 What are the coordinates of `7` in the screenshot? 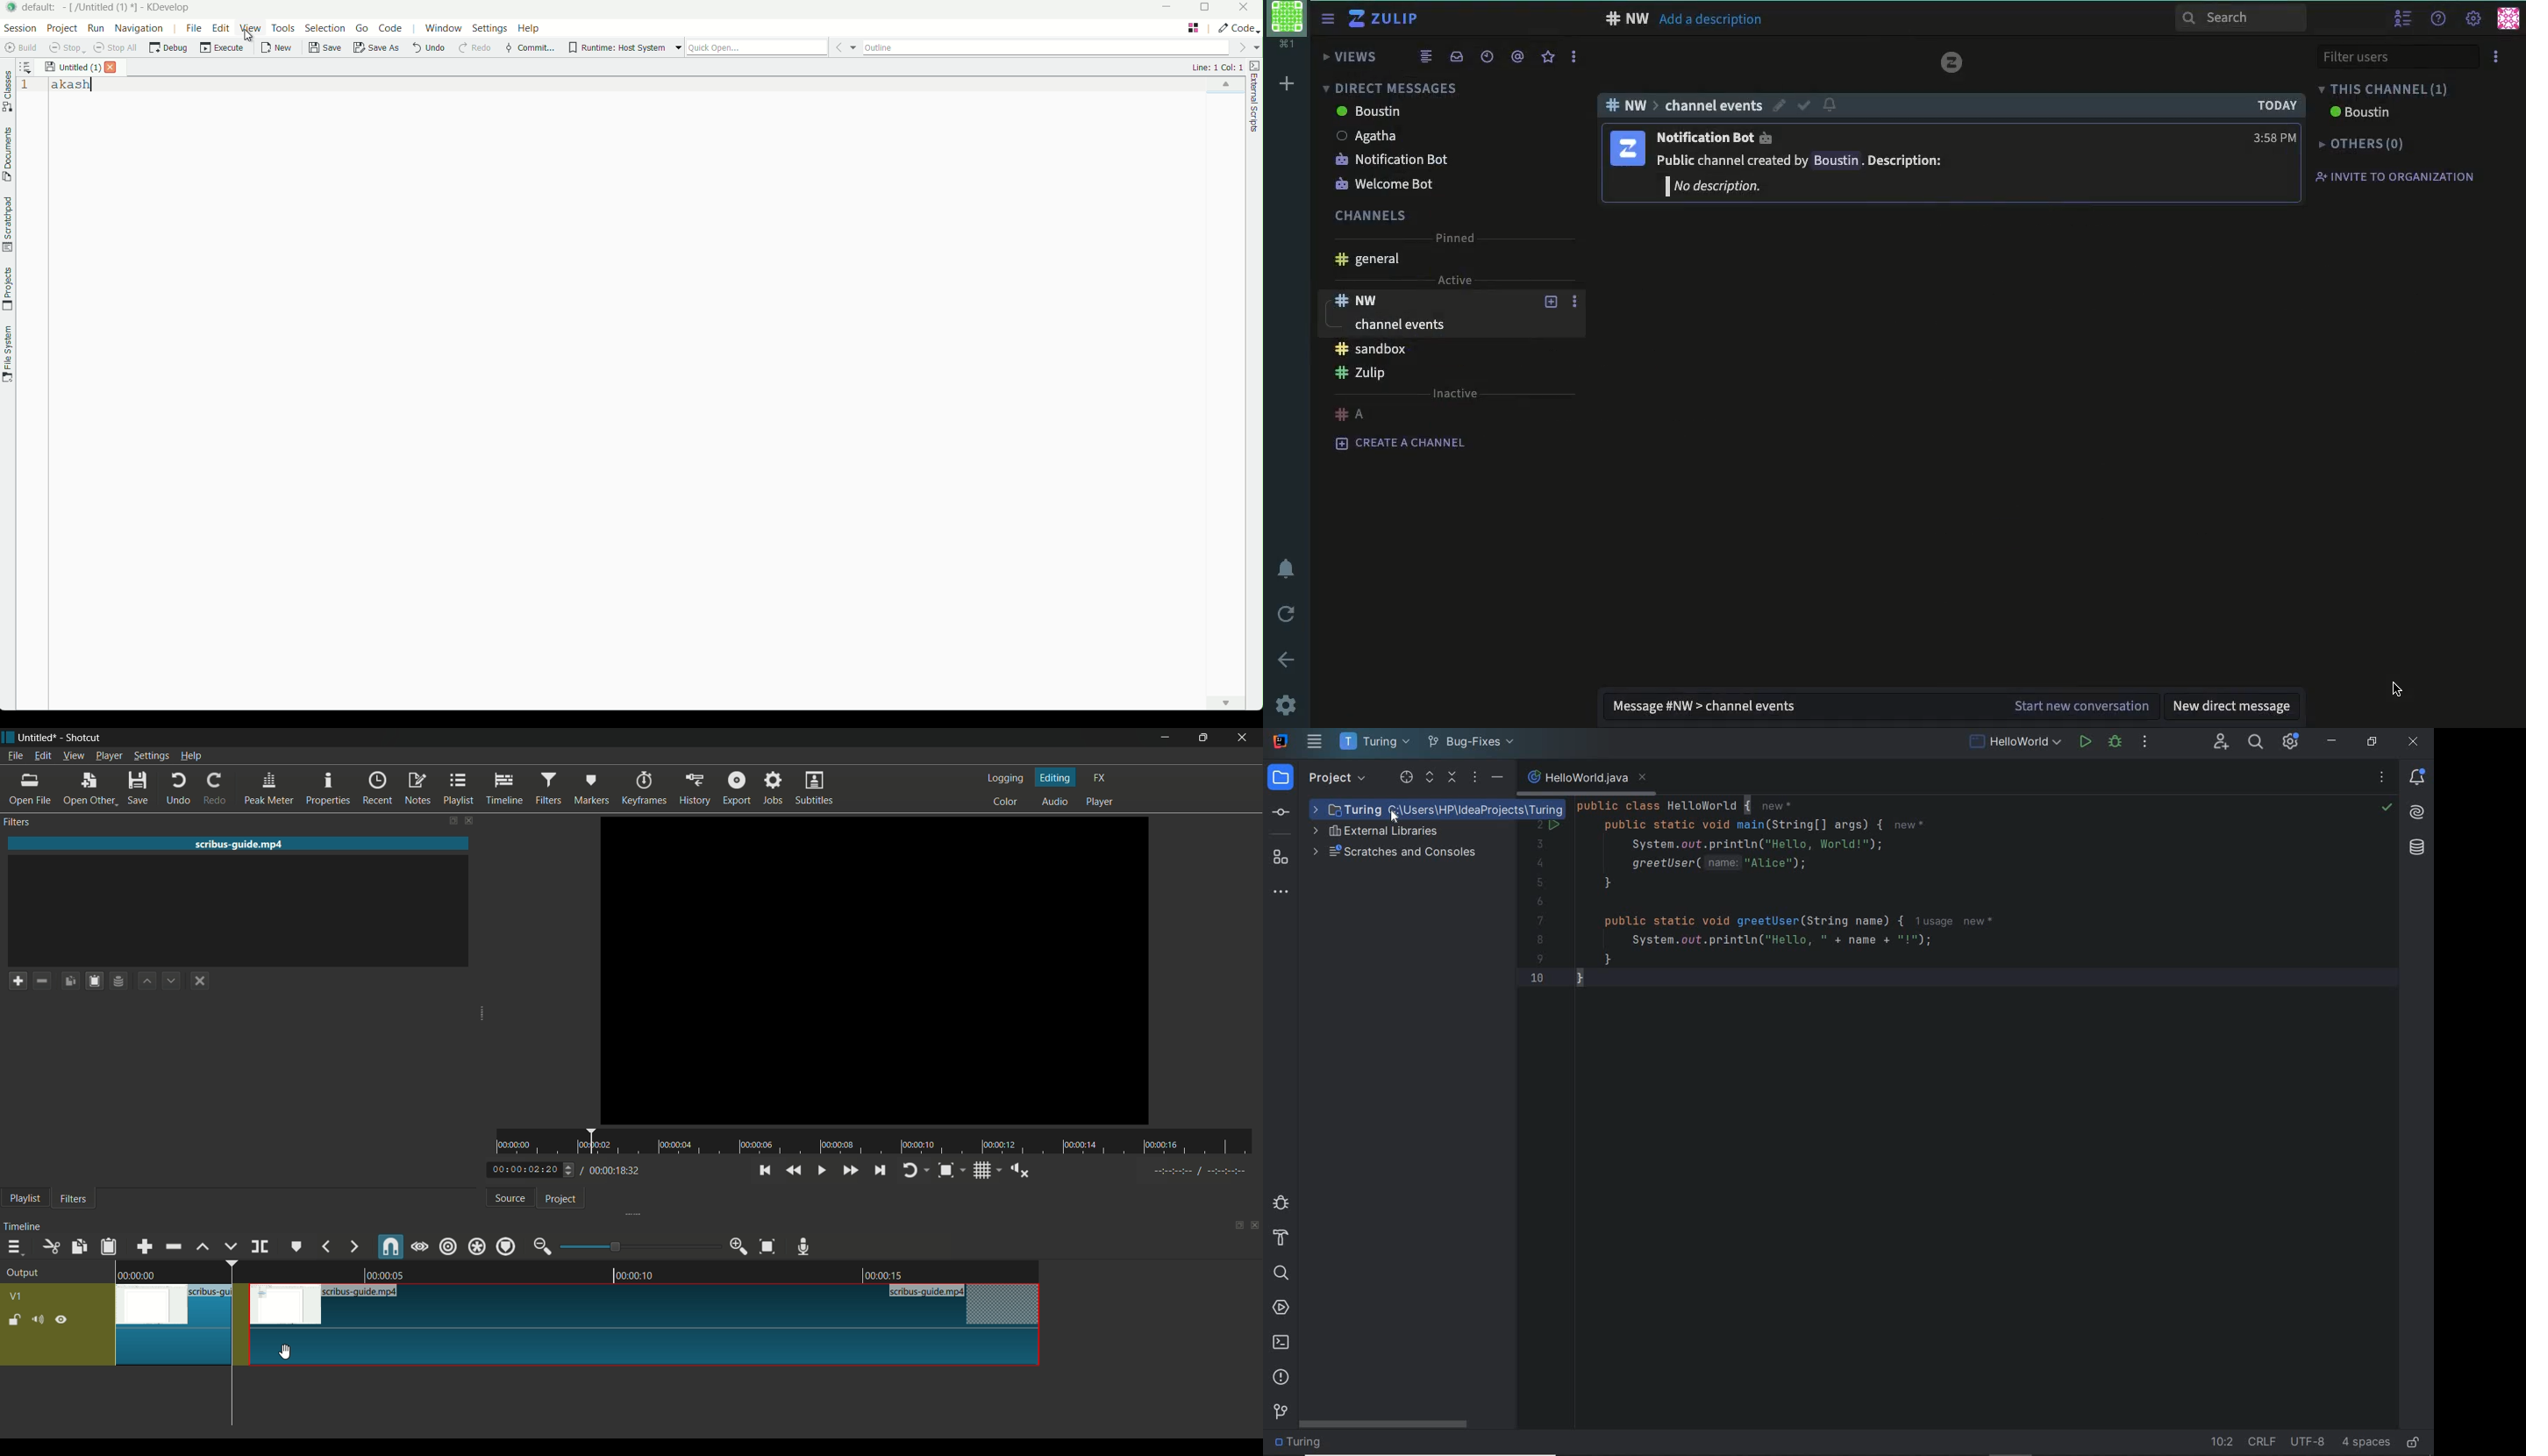 It's located at (1541, 920).